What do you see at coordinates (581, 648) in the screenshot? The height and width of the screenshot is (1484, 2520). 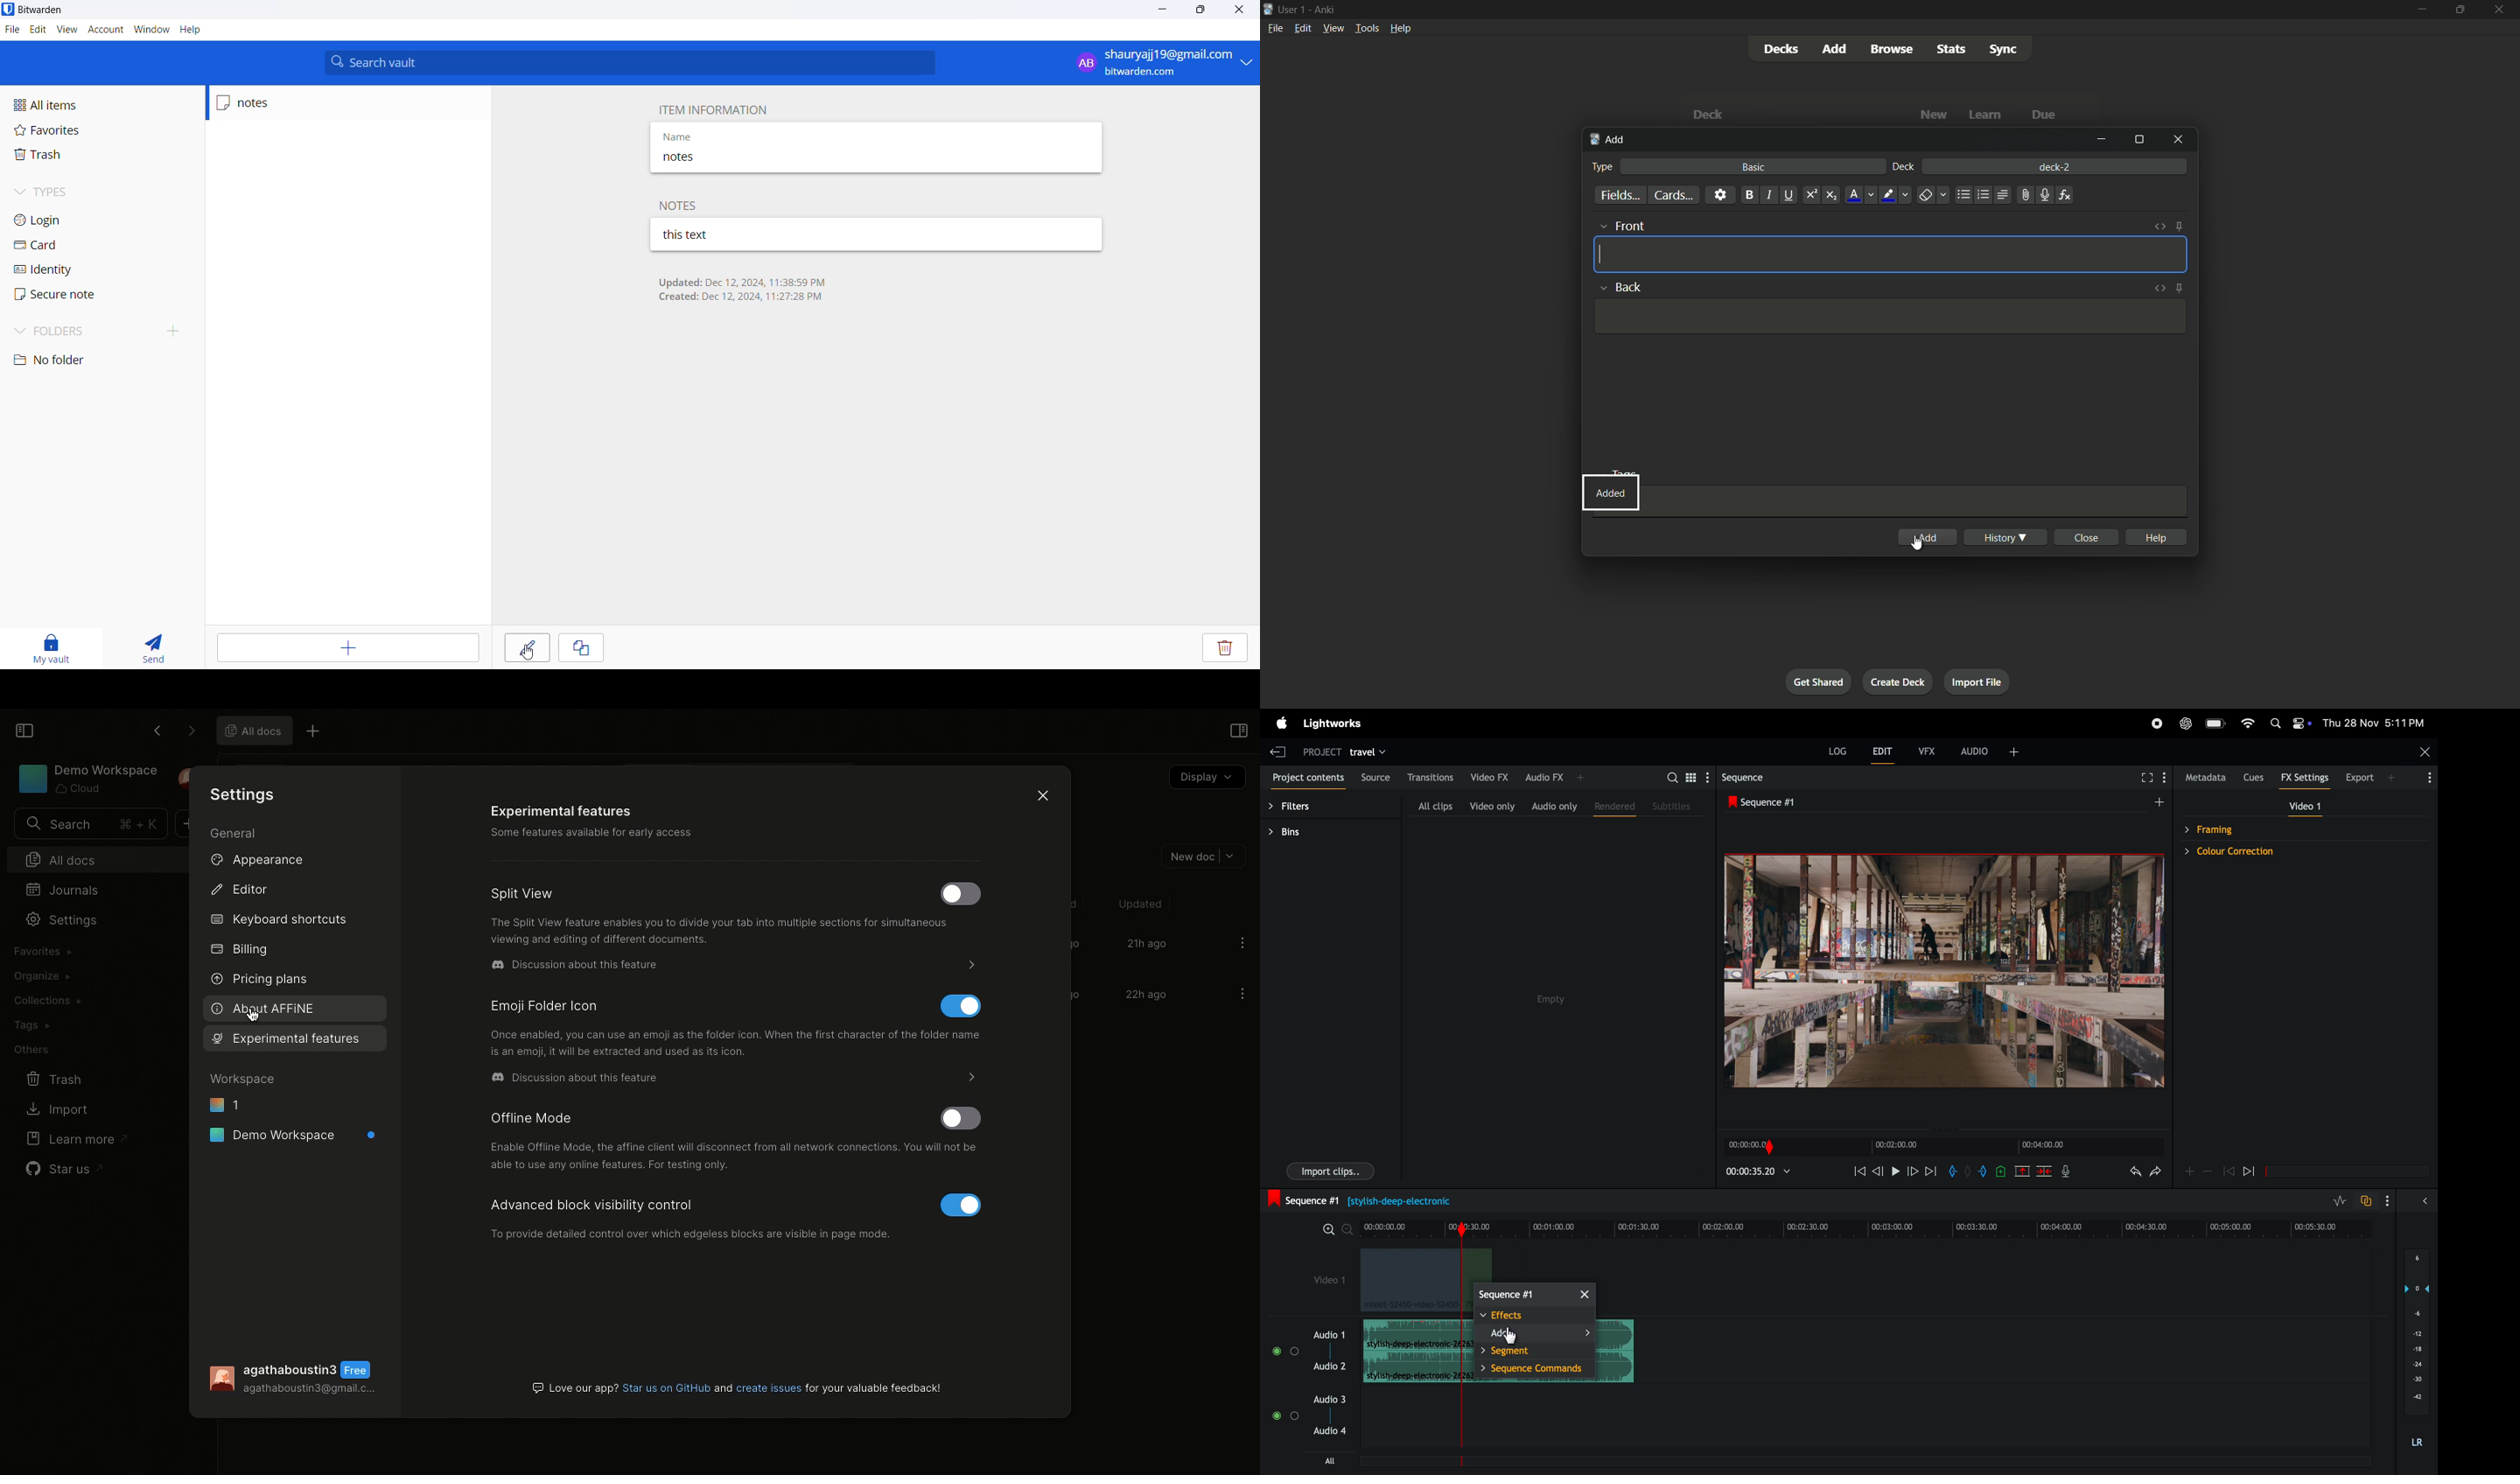 I see `copy` at bounding box center [581, 648].